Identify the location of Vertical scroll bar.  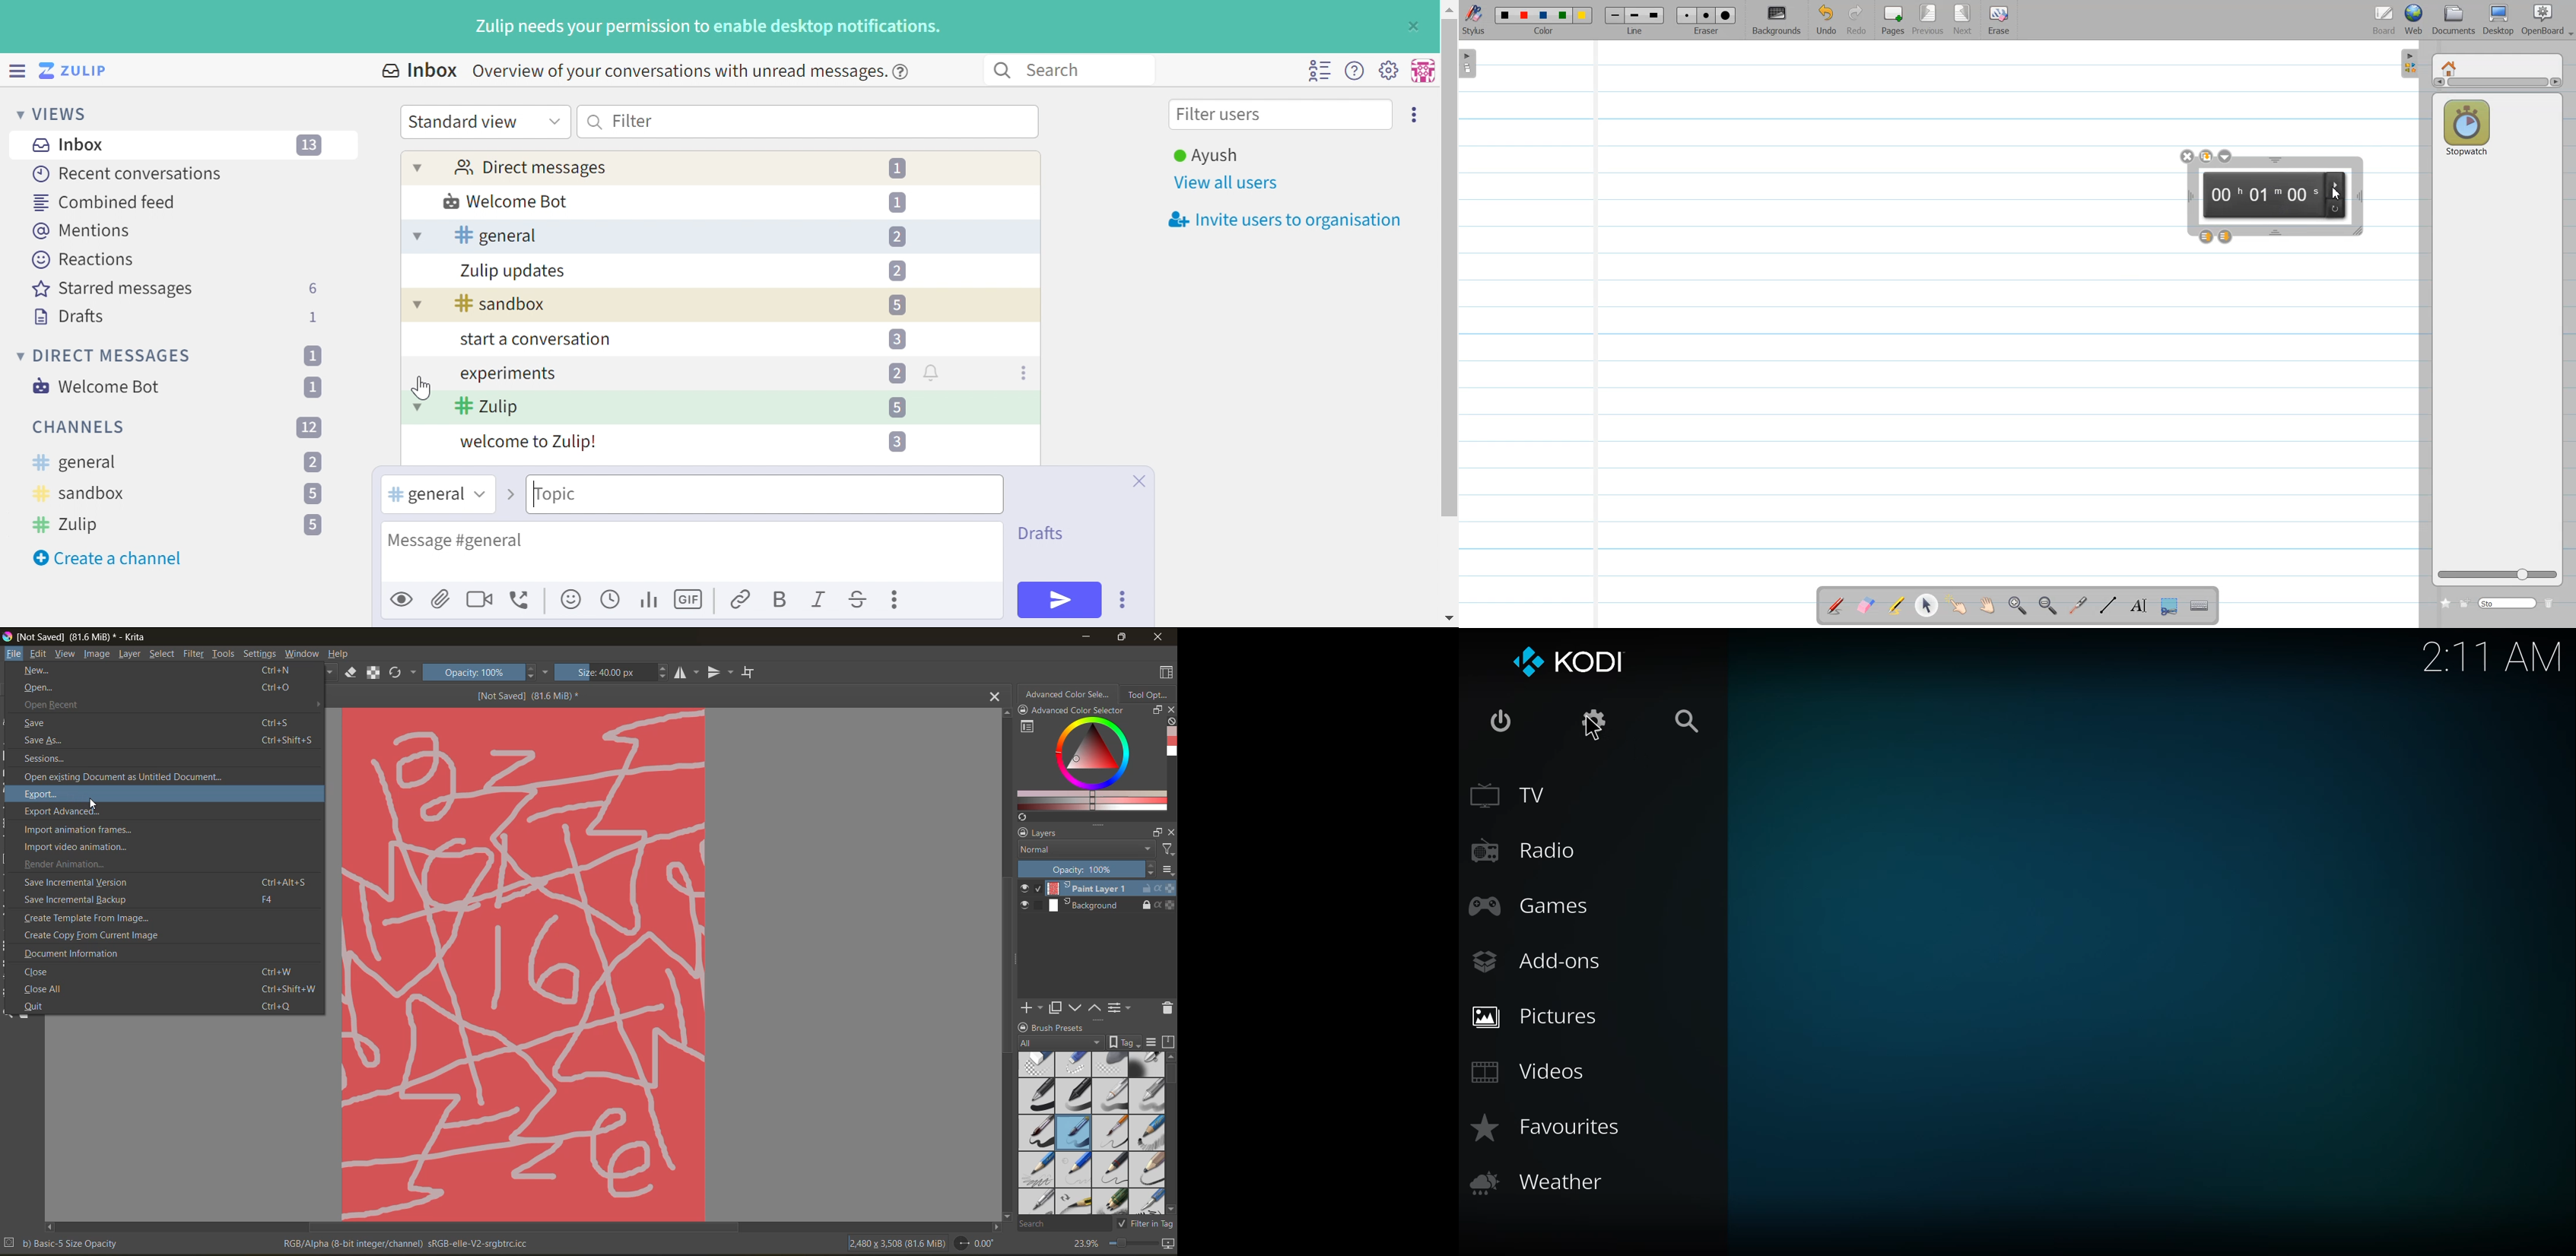
(1005, 963).